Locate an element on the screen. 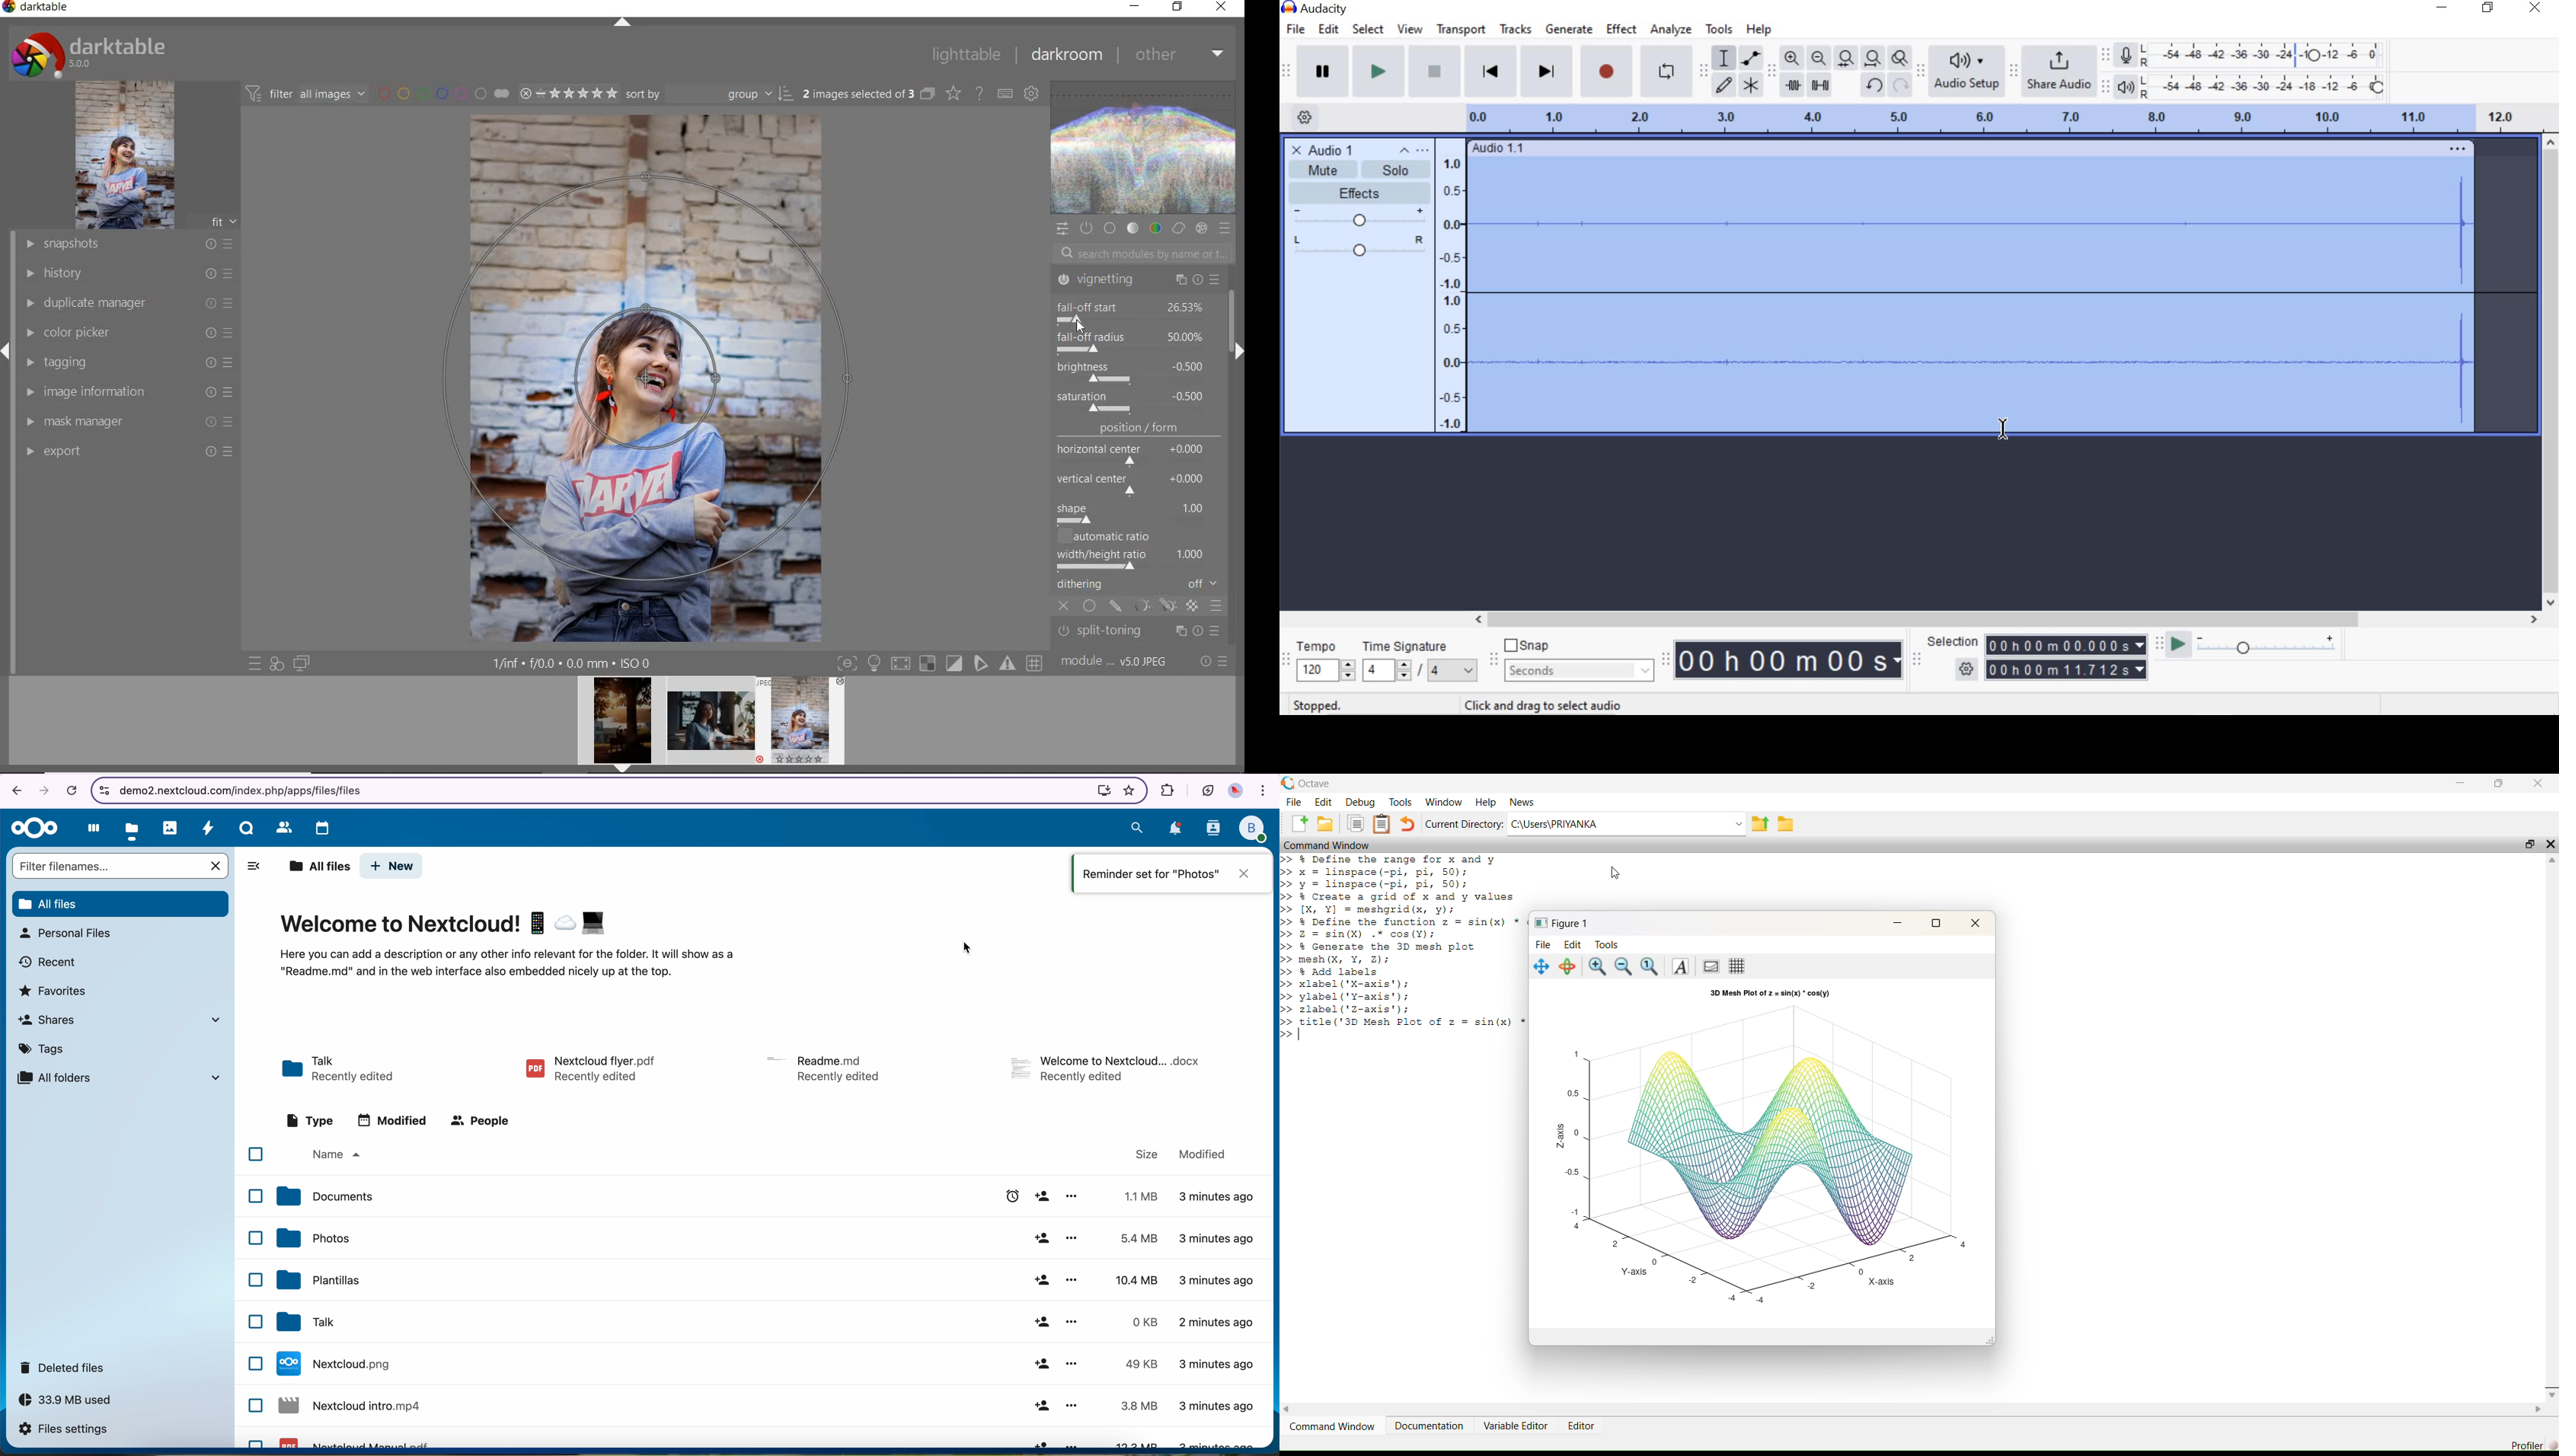 The height and width of the screenshot is (1456, 2576). new button is located at coordinates (393, 866).